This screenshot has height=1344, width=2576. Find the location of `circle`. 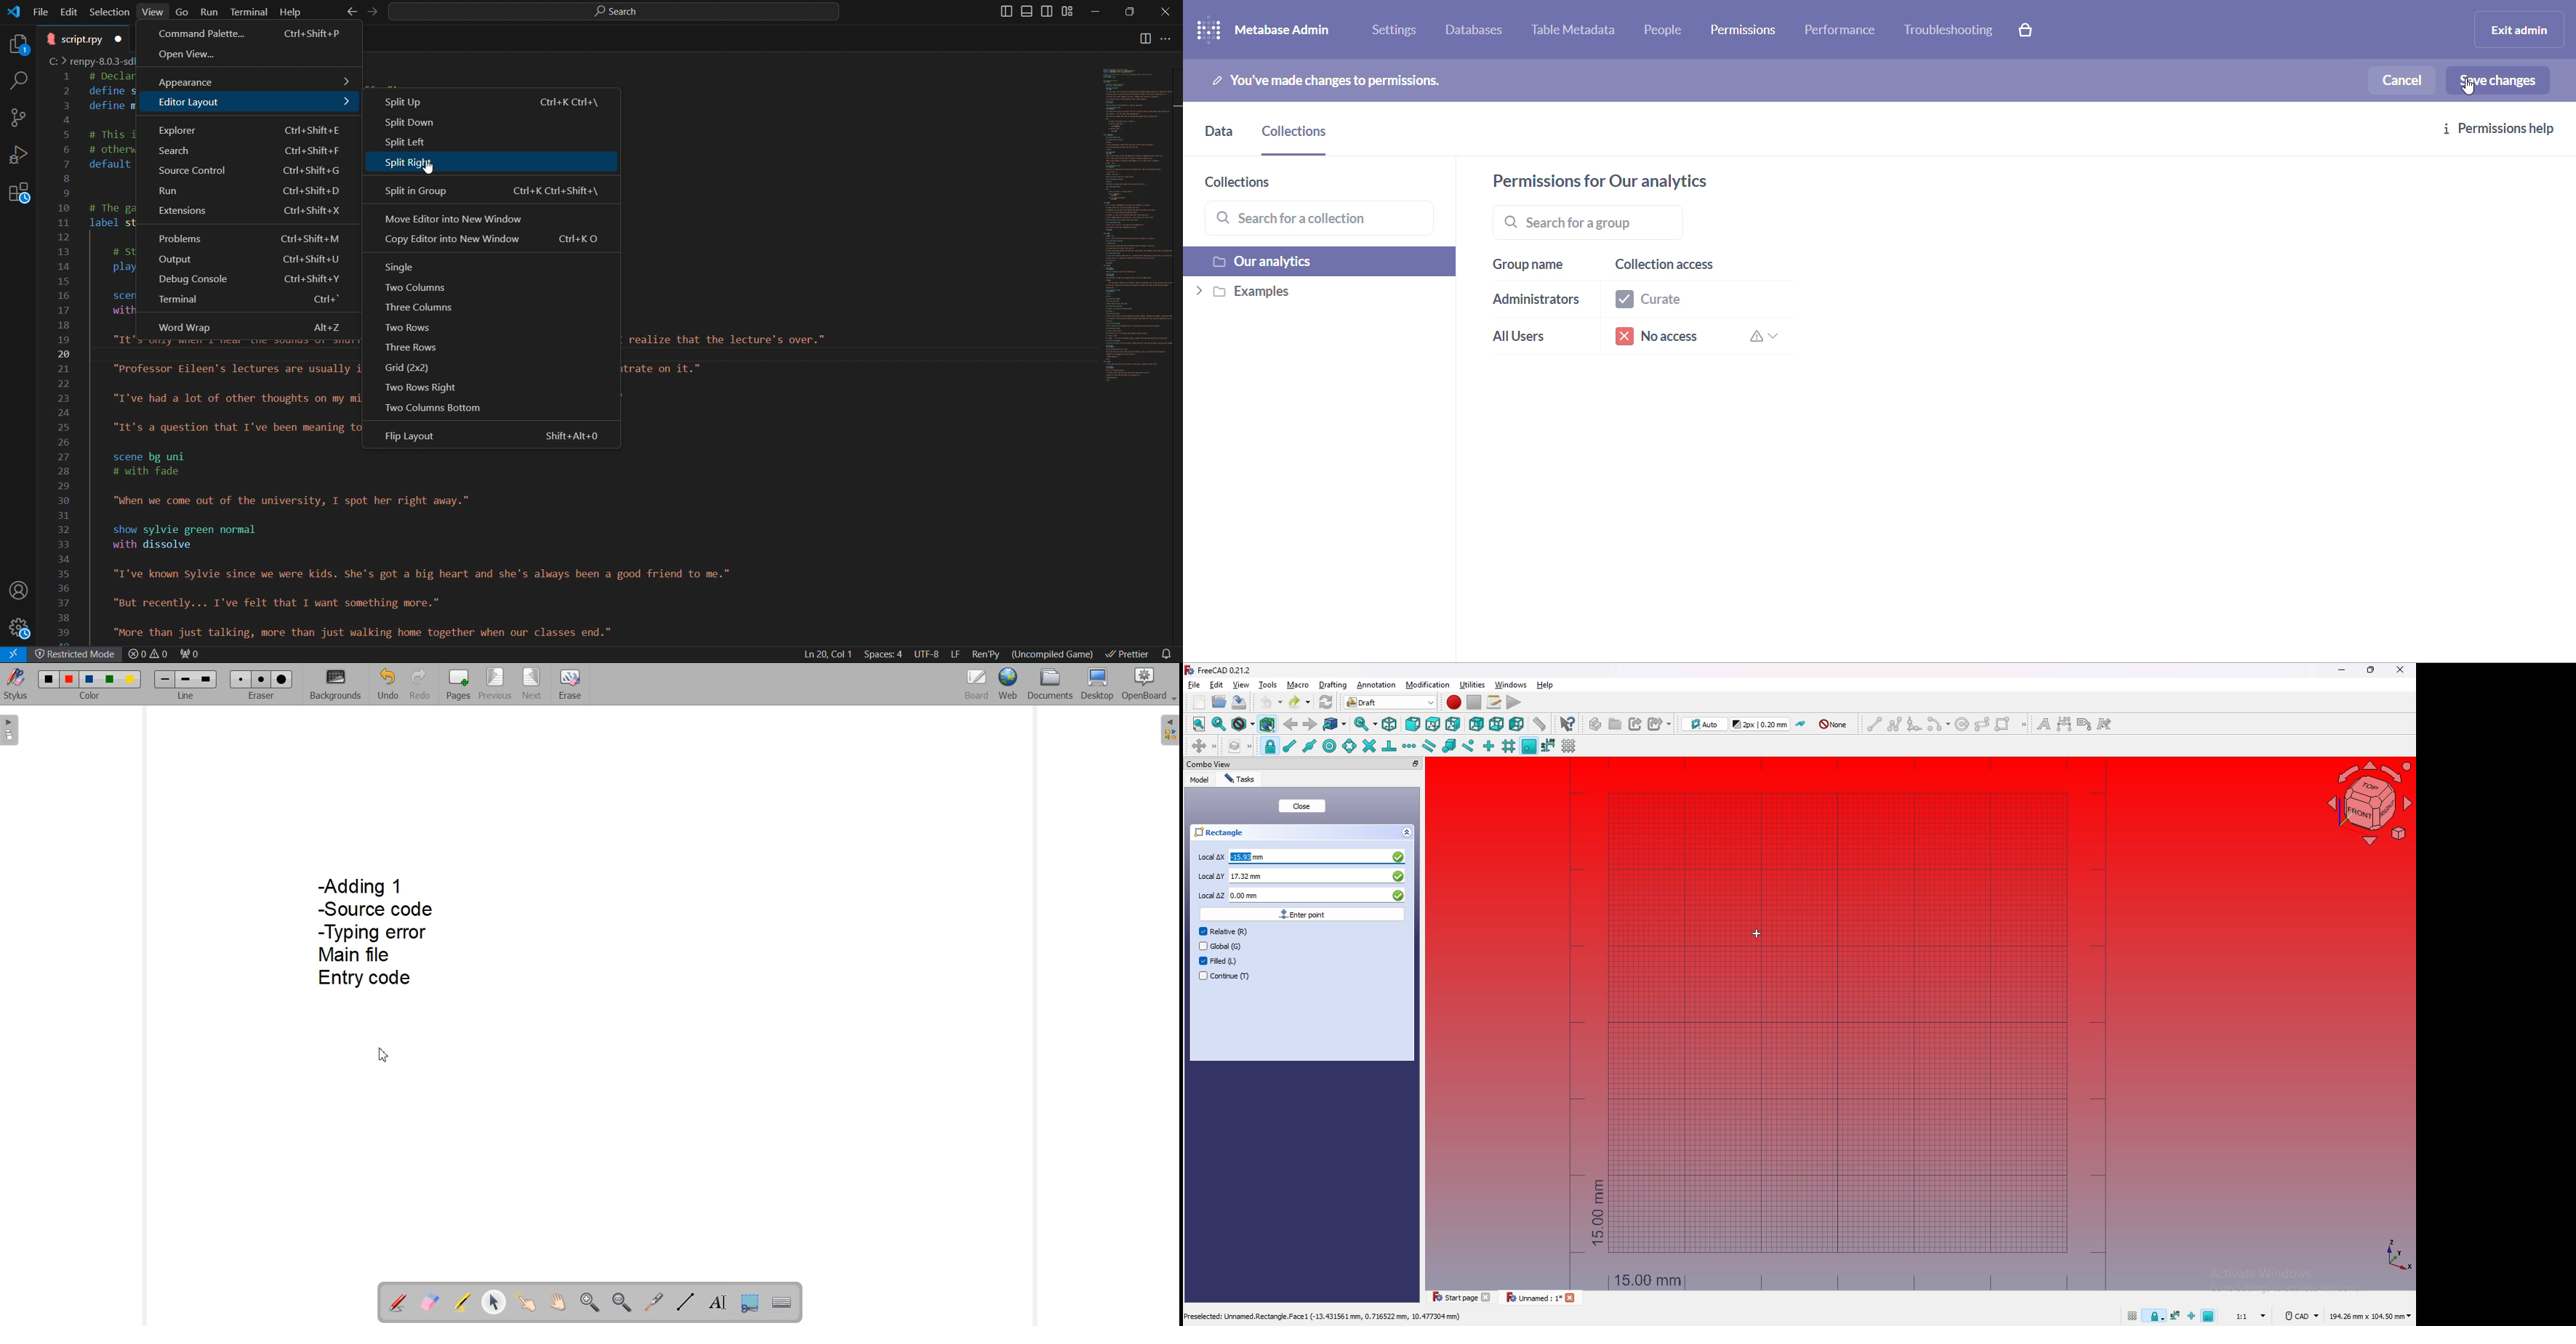

circle is located at coordinates (1962, 723).